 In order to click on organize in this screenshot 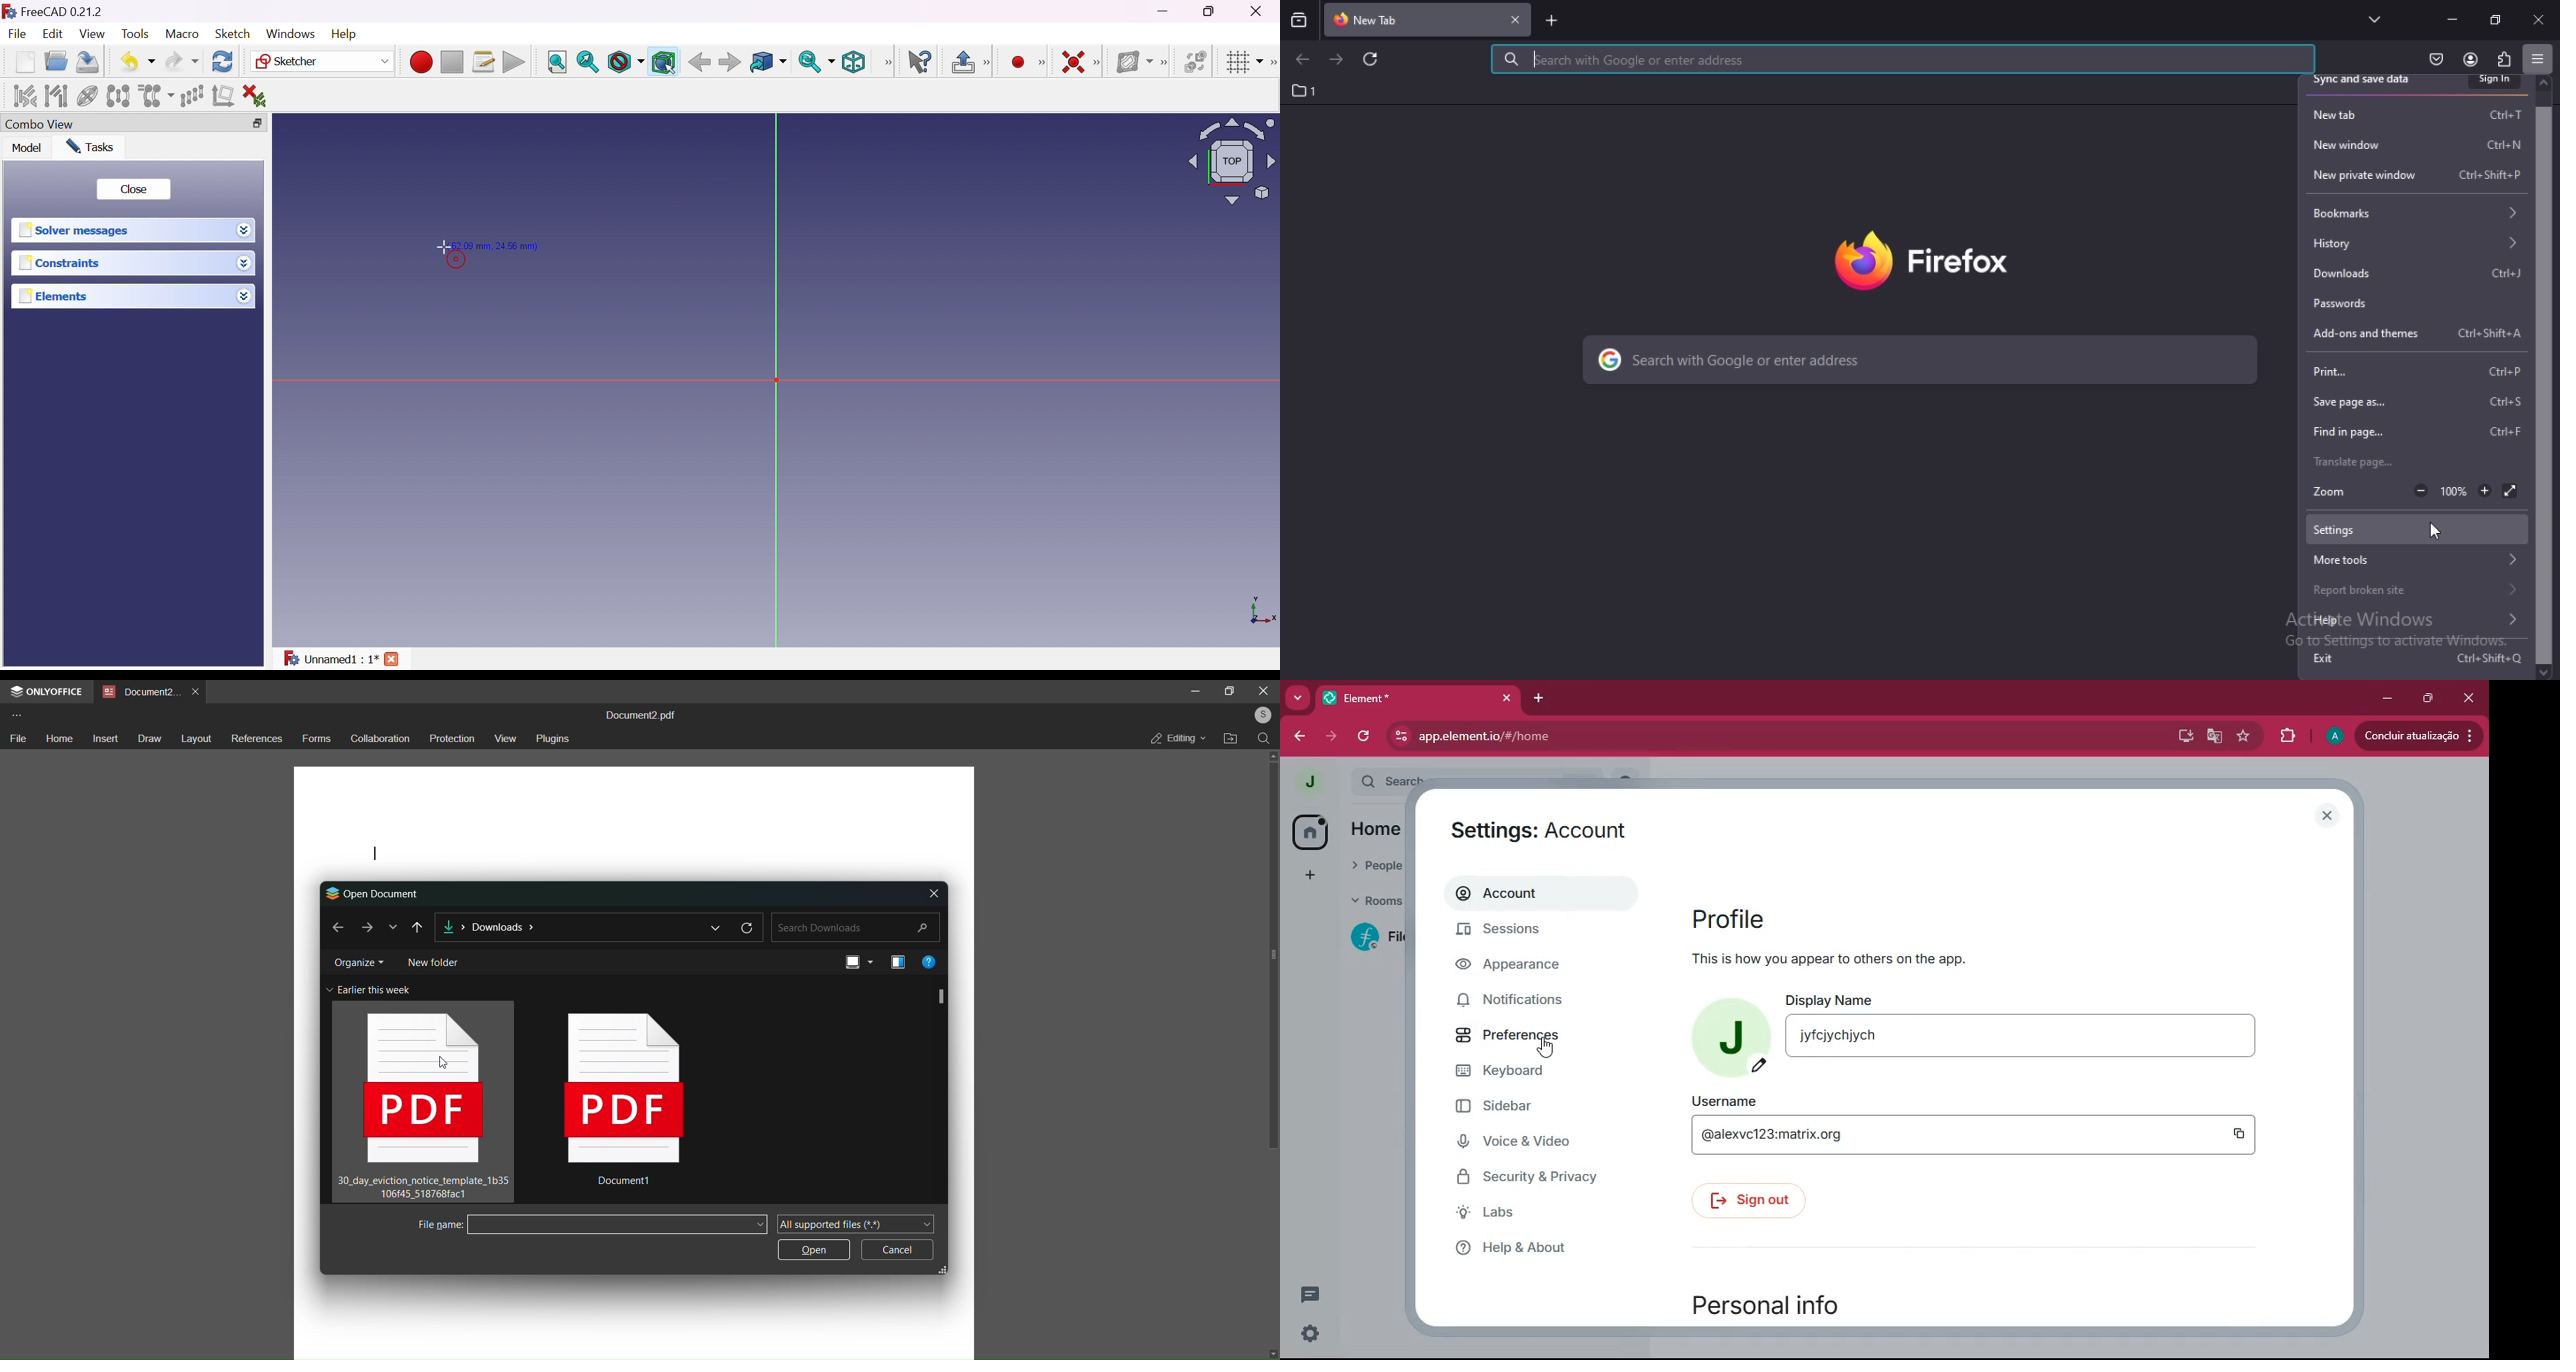, I will do `click(358, 960)`.